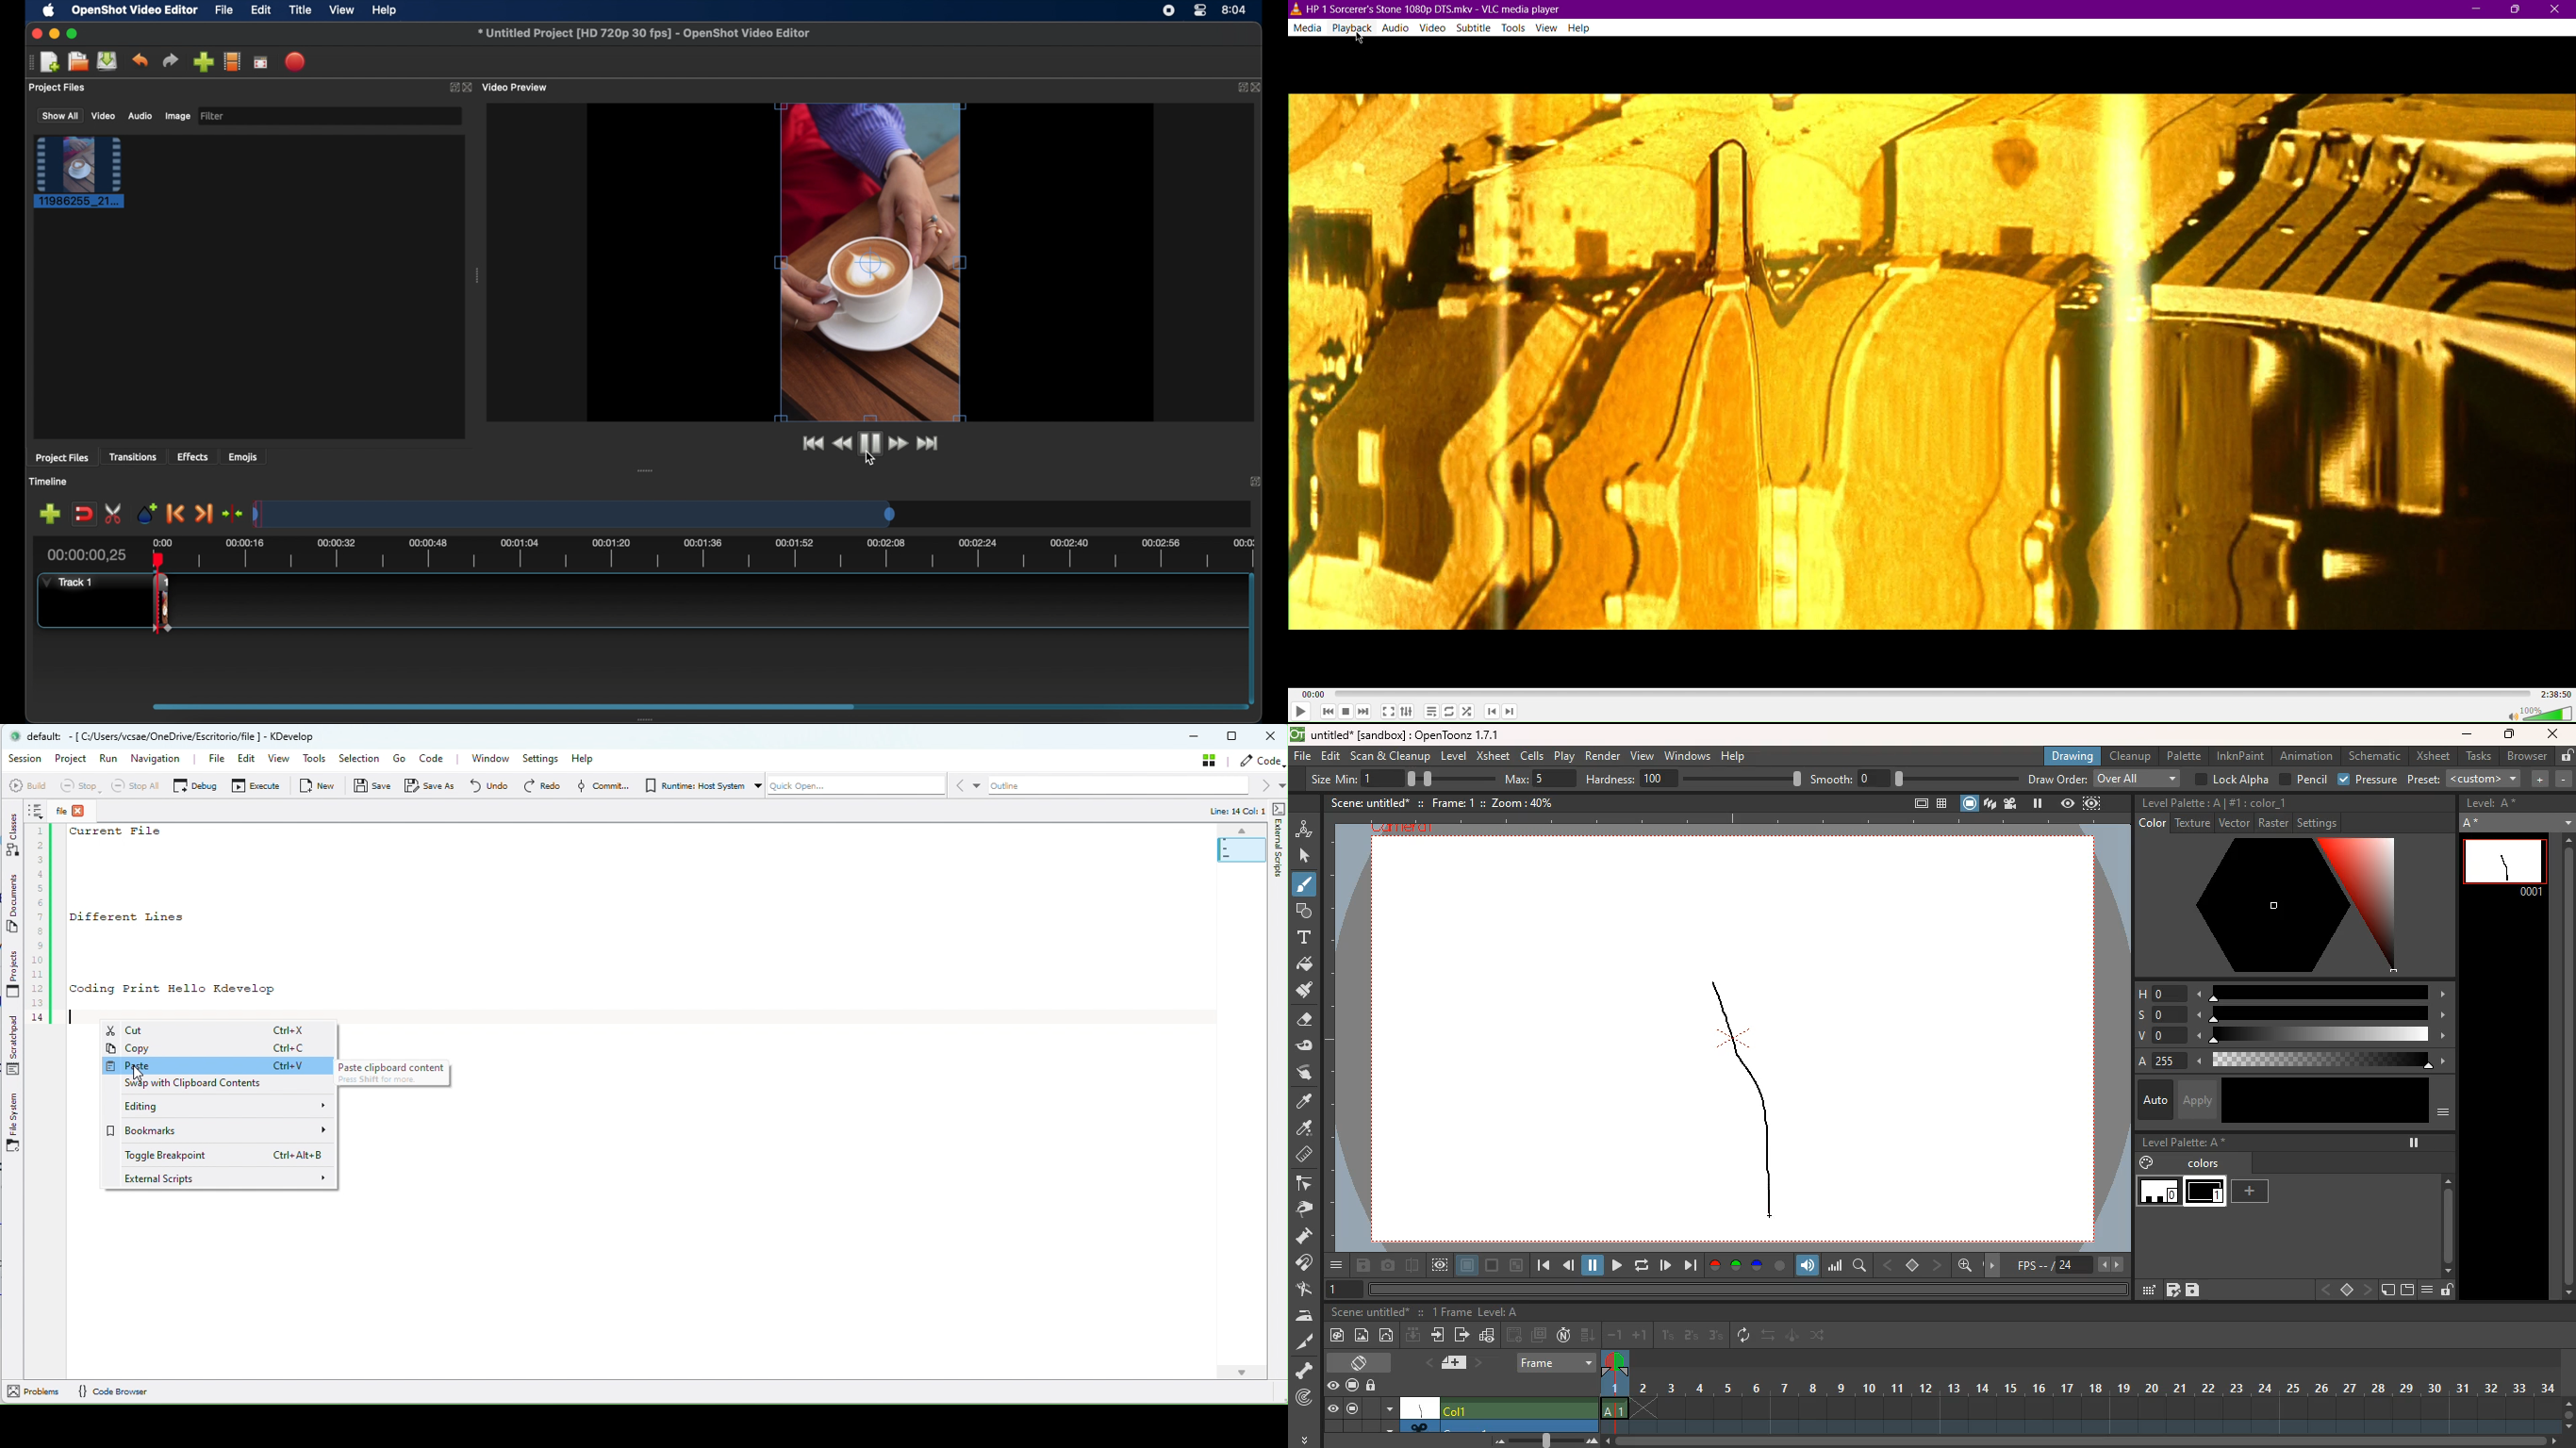 This screenshot has height=1456, width=2576. What do you see at coordinates (2566, 1068) in the screenshot?
I see `scroll bar` at bounding box center [2566, 1068].